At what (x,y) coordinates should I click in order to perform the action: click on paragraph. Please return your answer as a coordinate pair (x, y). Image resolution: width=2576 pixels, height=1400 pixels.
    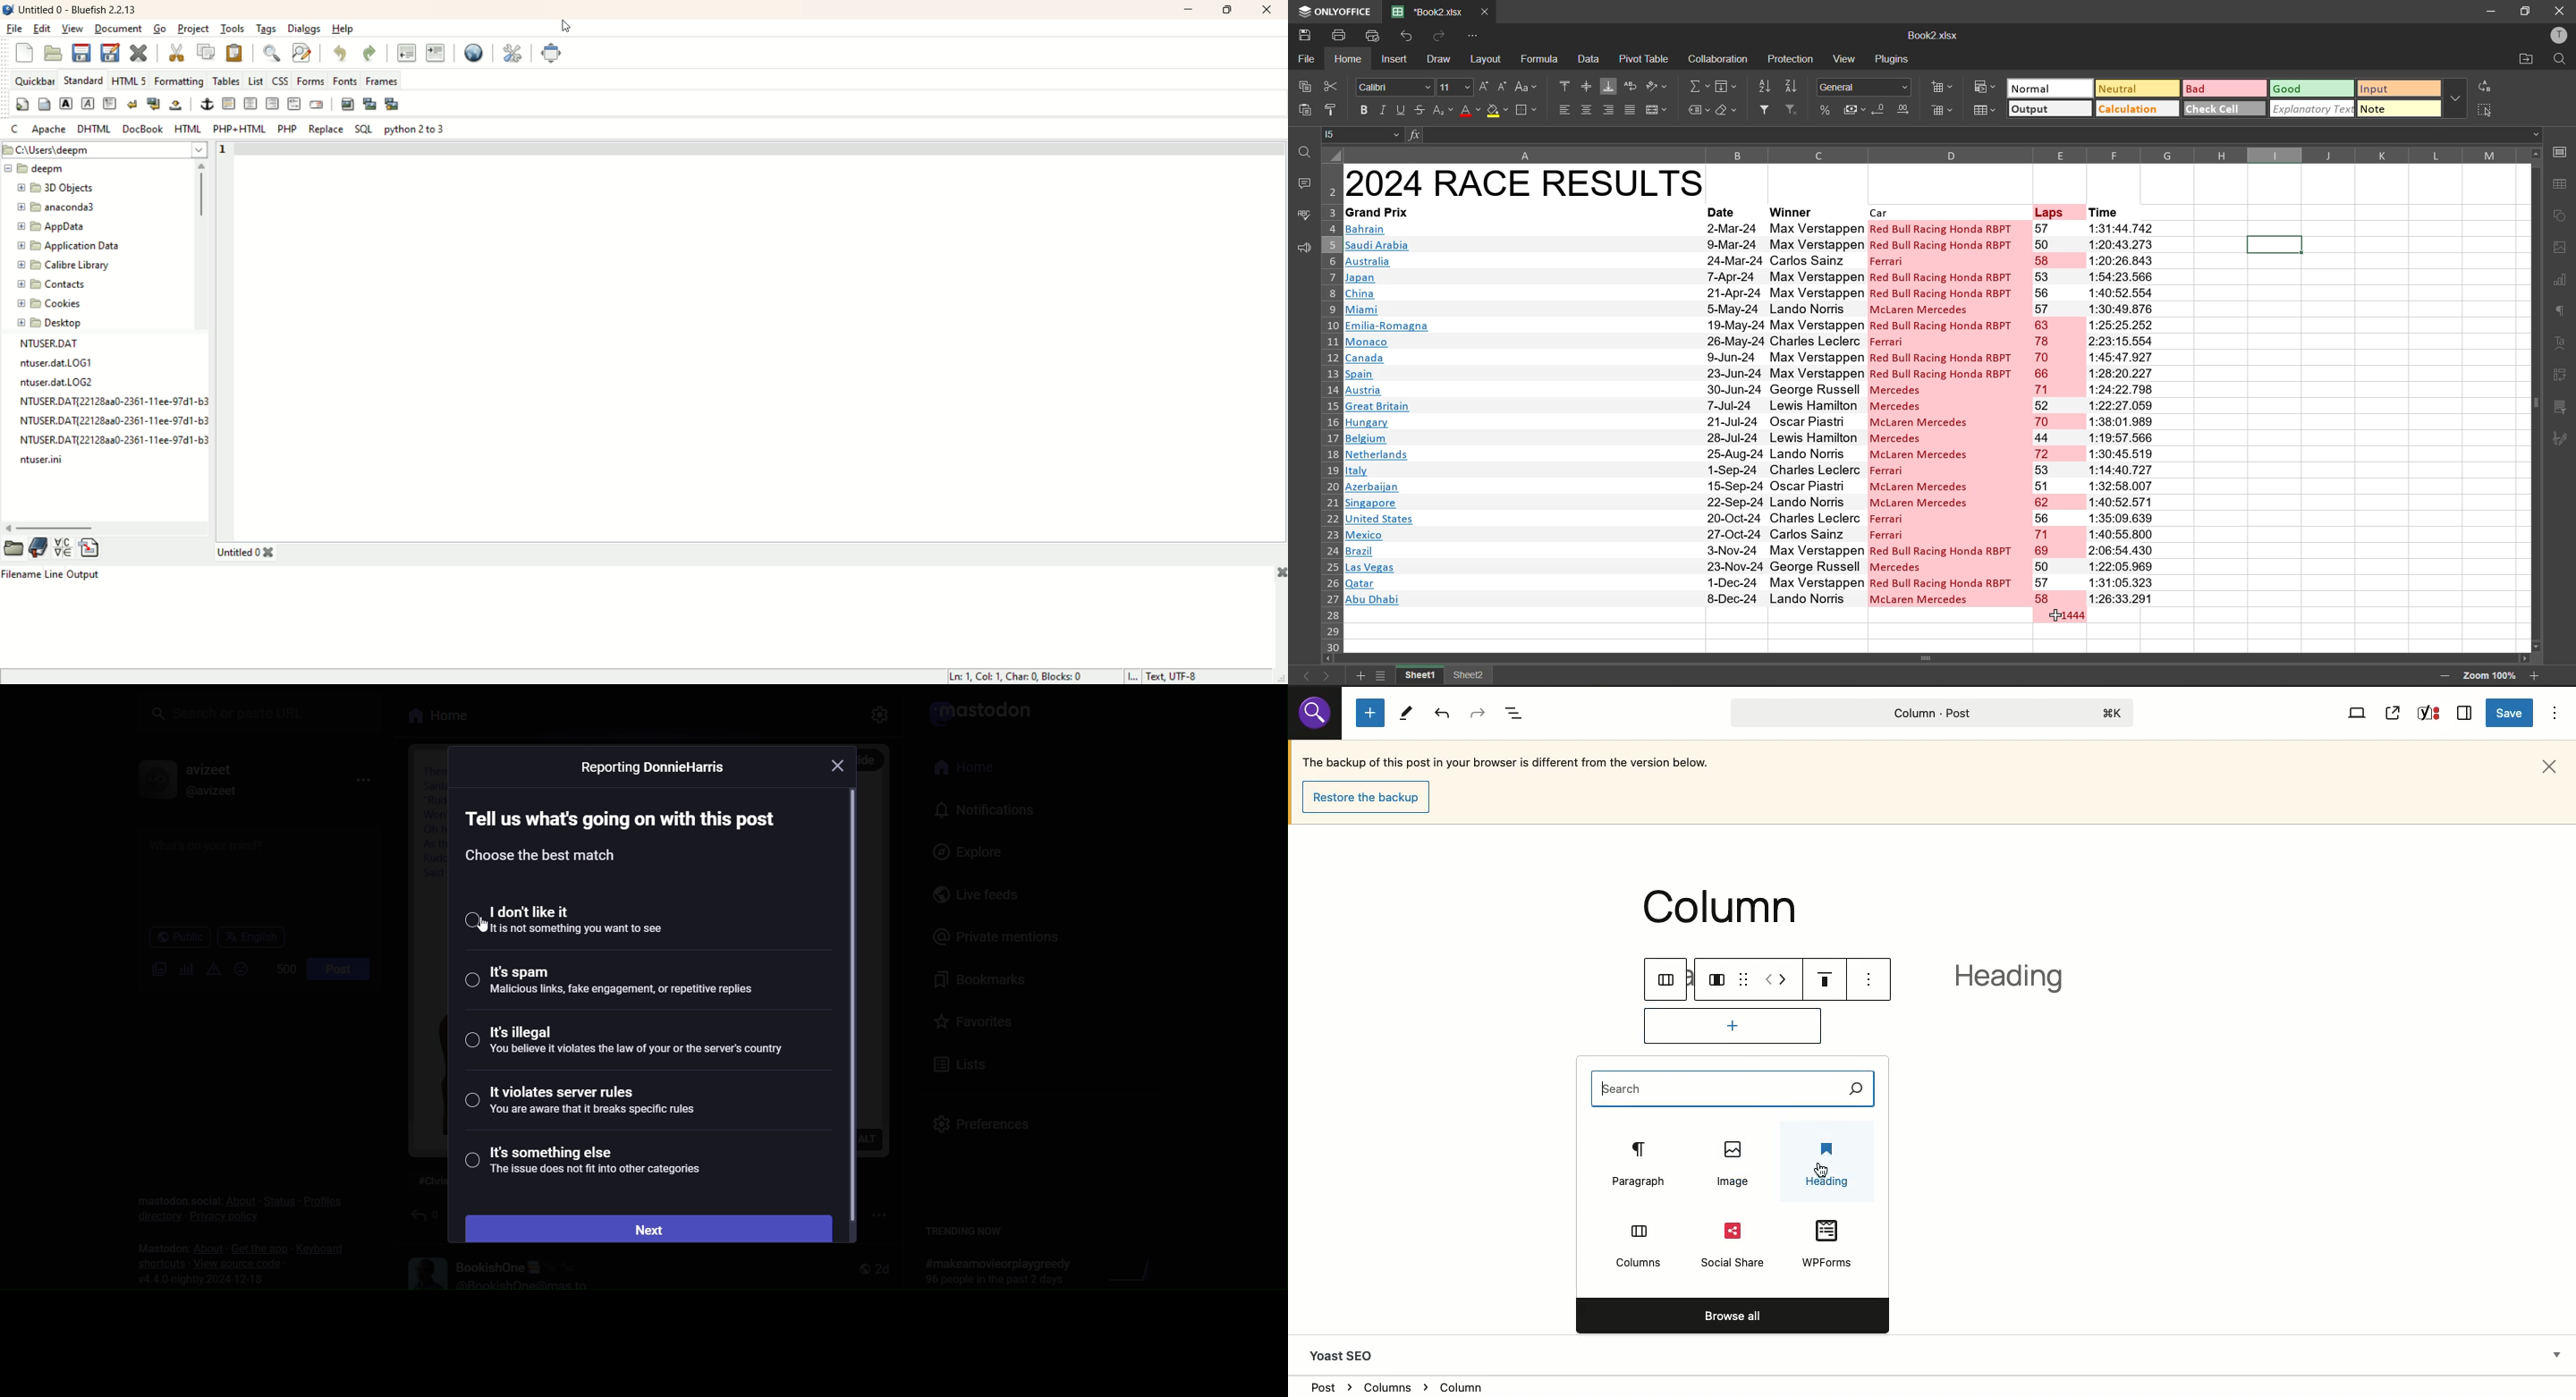
    Looking at the image, I should click on (111, 104).